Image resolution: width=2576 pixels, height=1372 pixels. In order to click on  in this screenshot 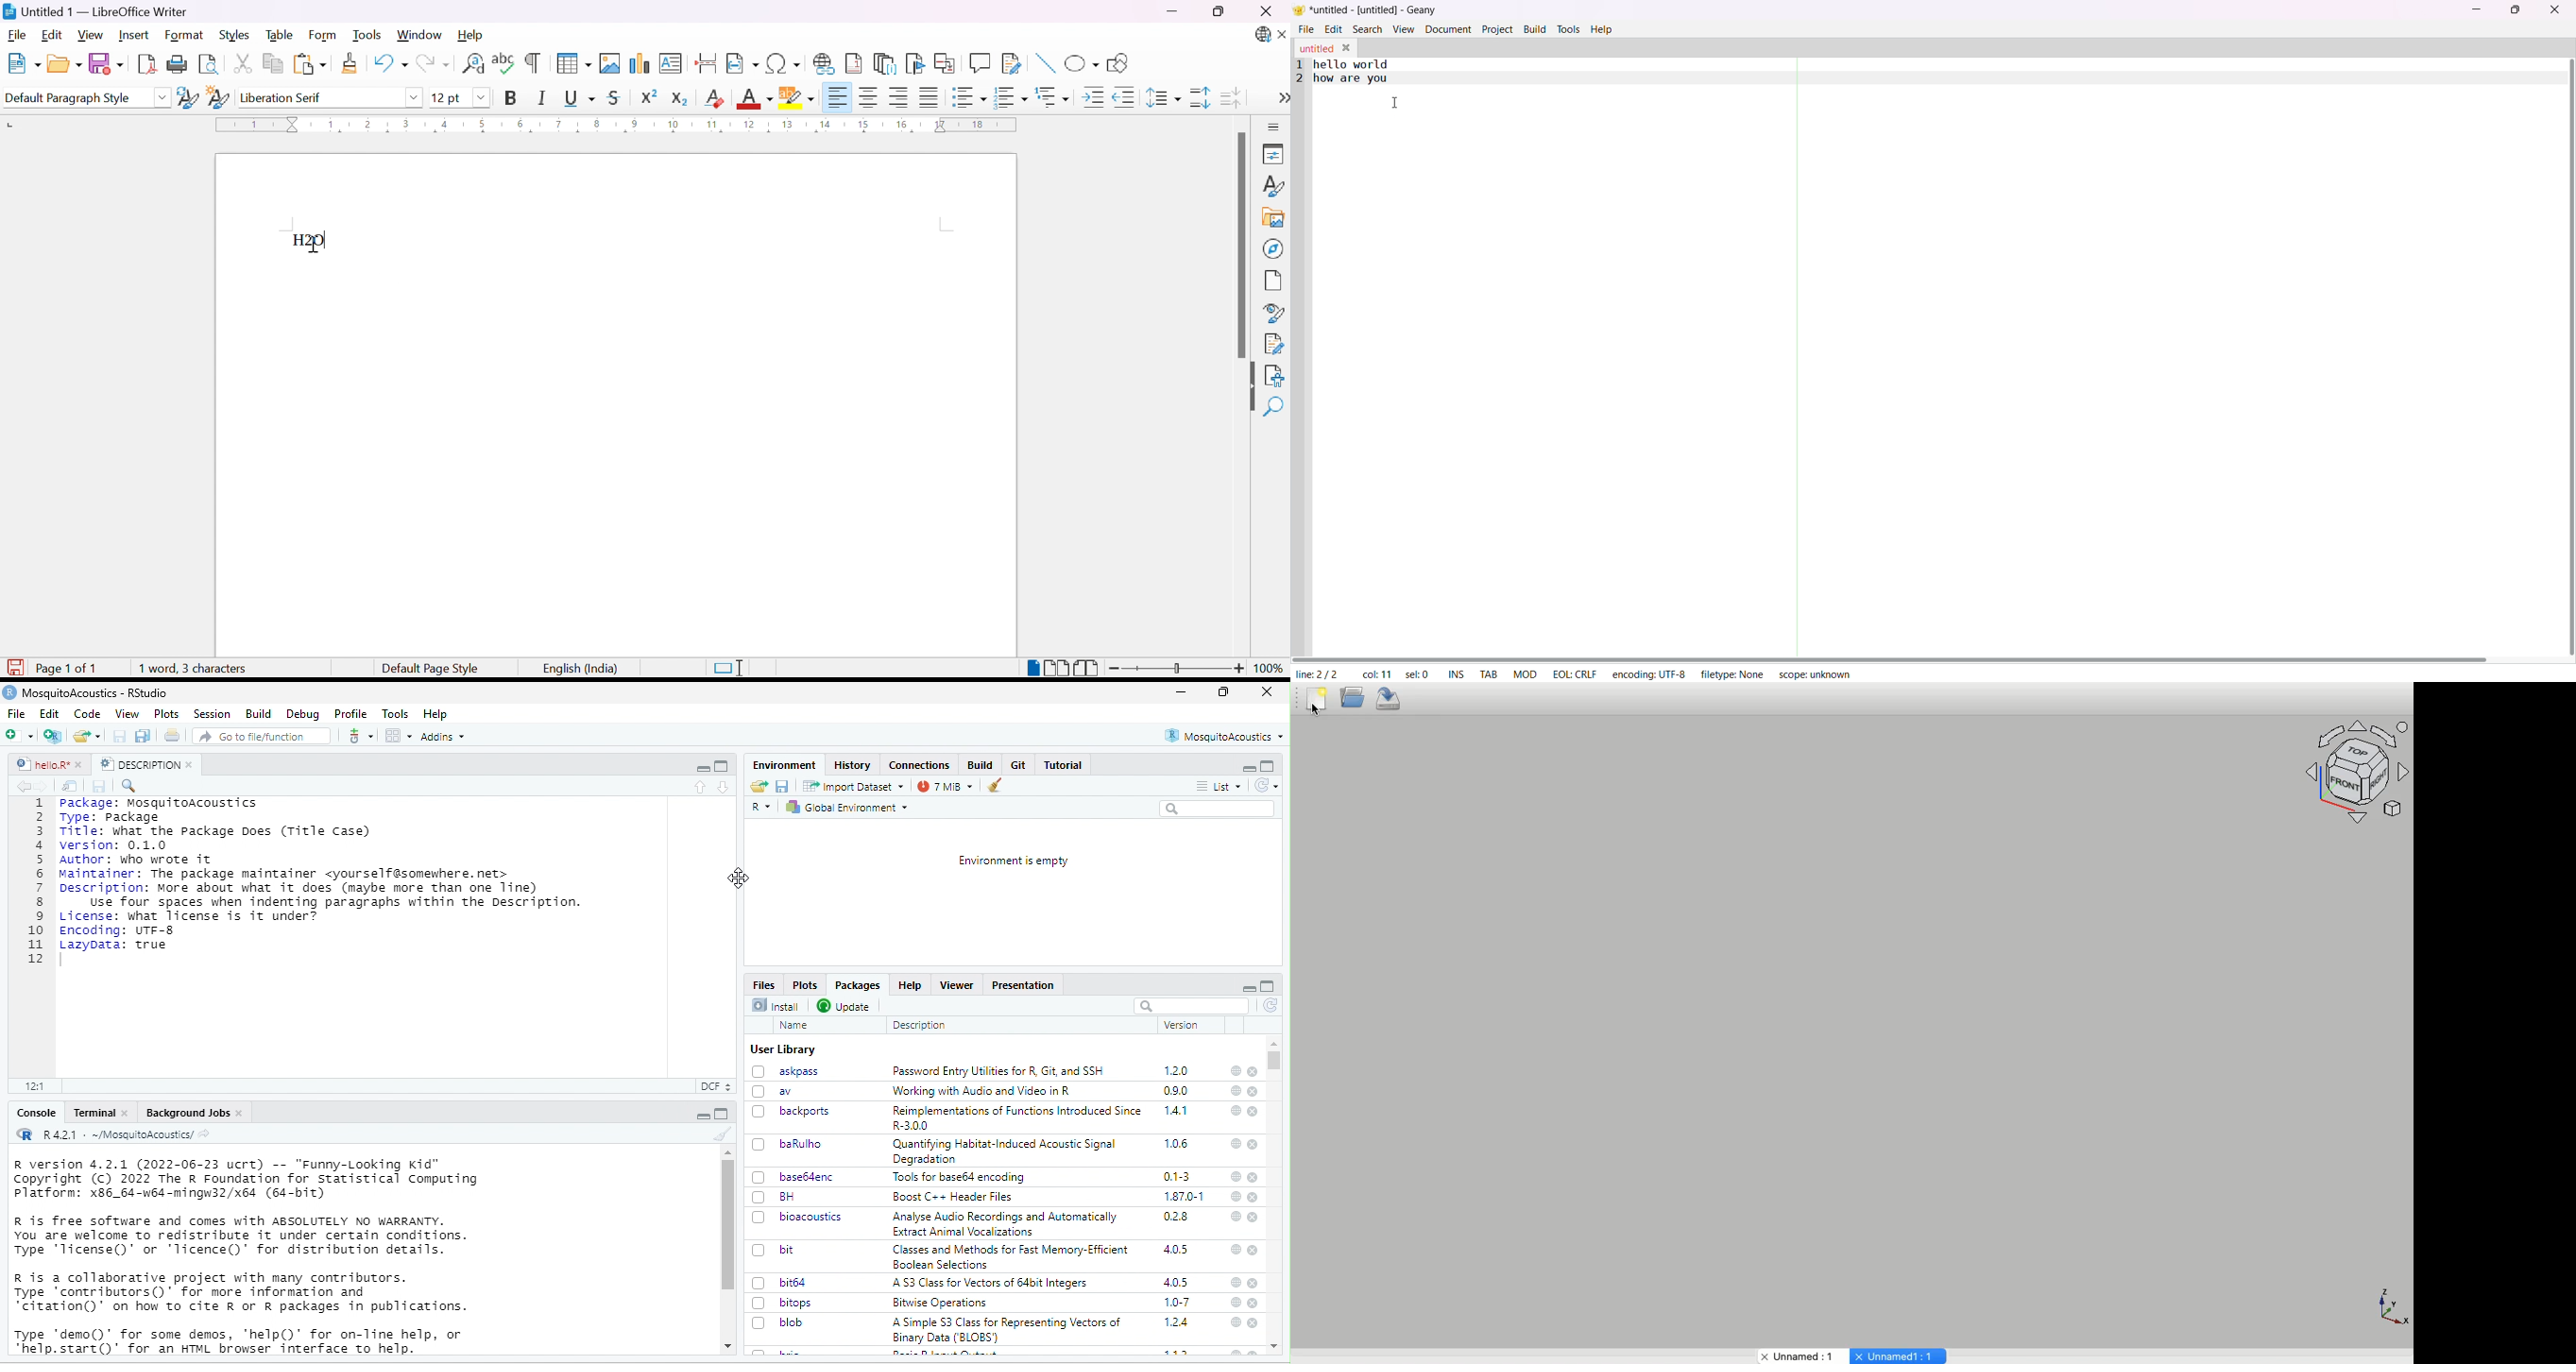, I will do `click(533, 63)`.